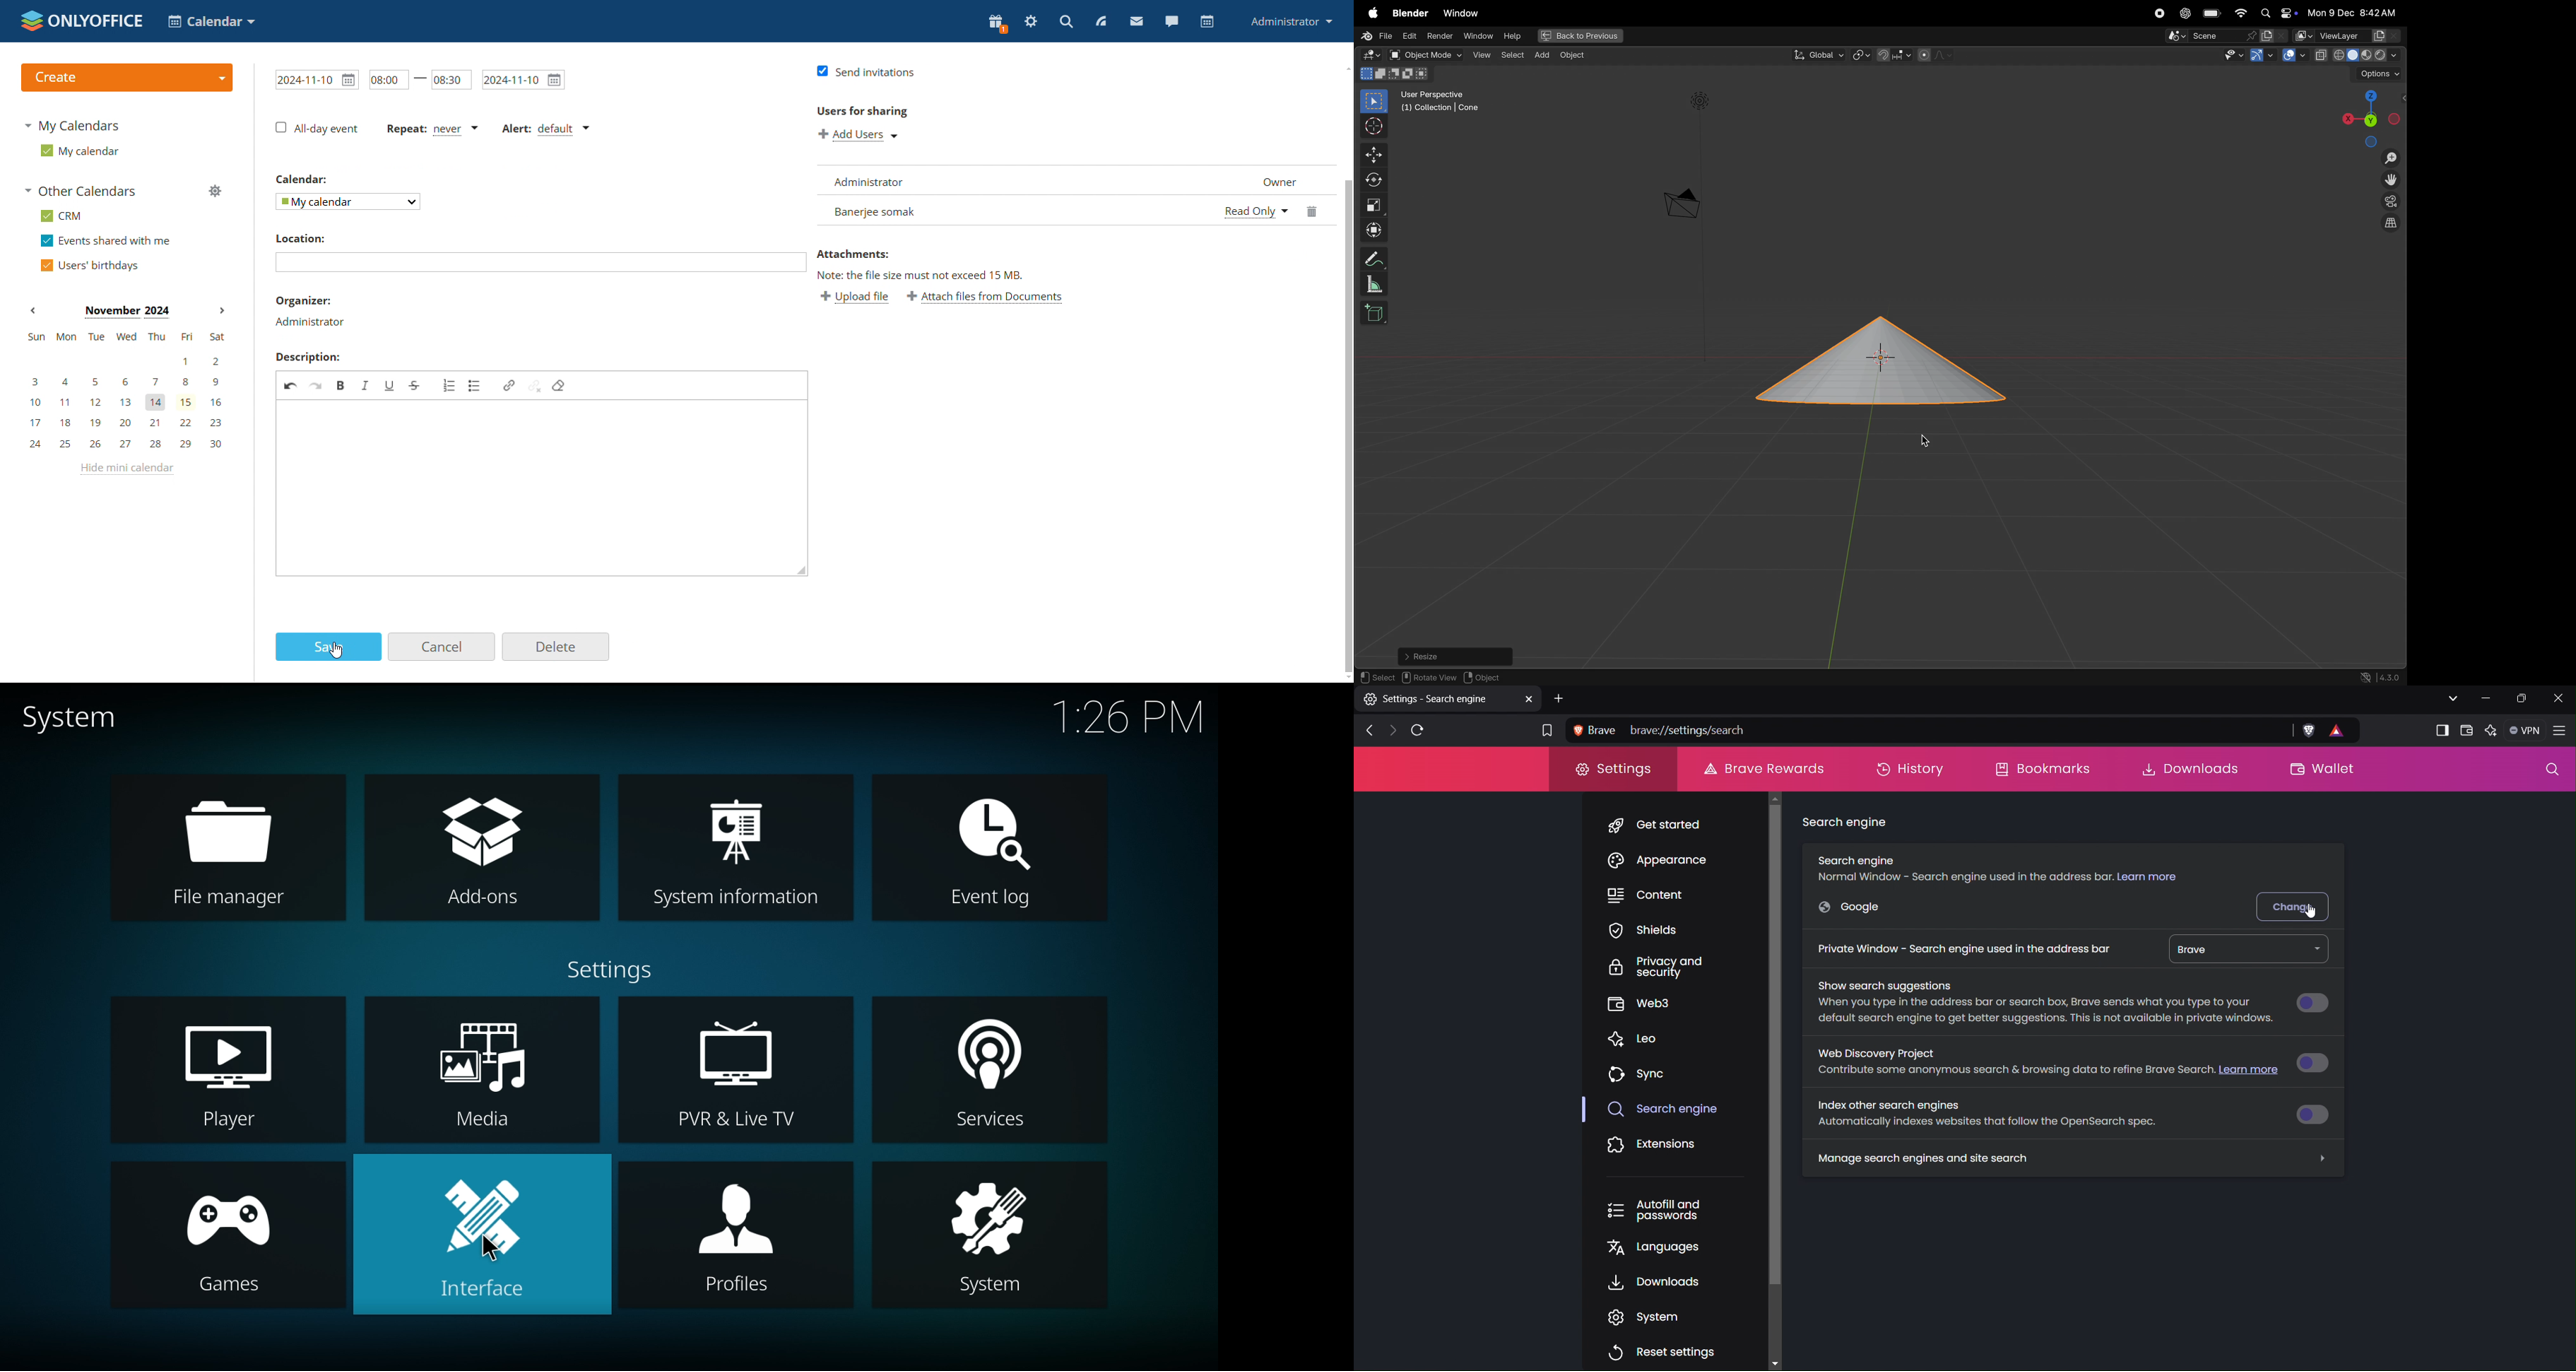 The width and height of the screenshot is (2576, 1372). I want to click on measure, so click(1371, 283).